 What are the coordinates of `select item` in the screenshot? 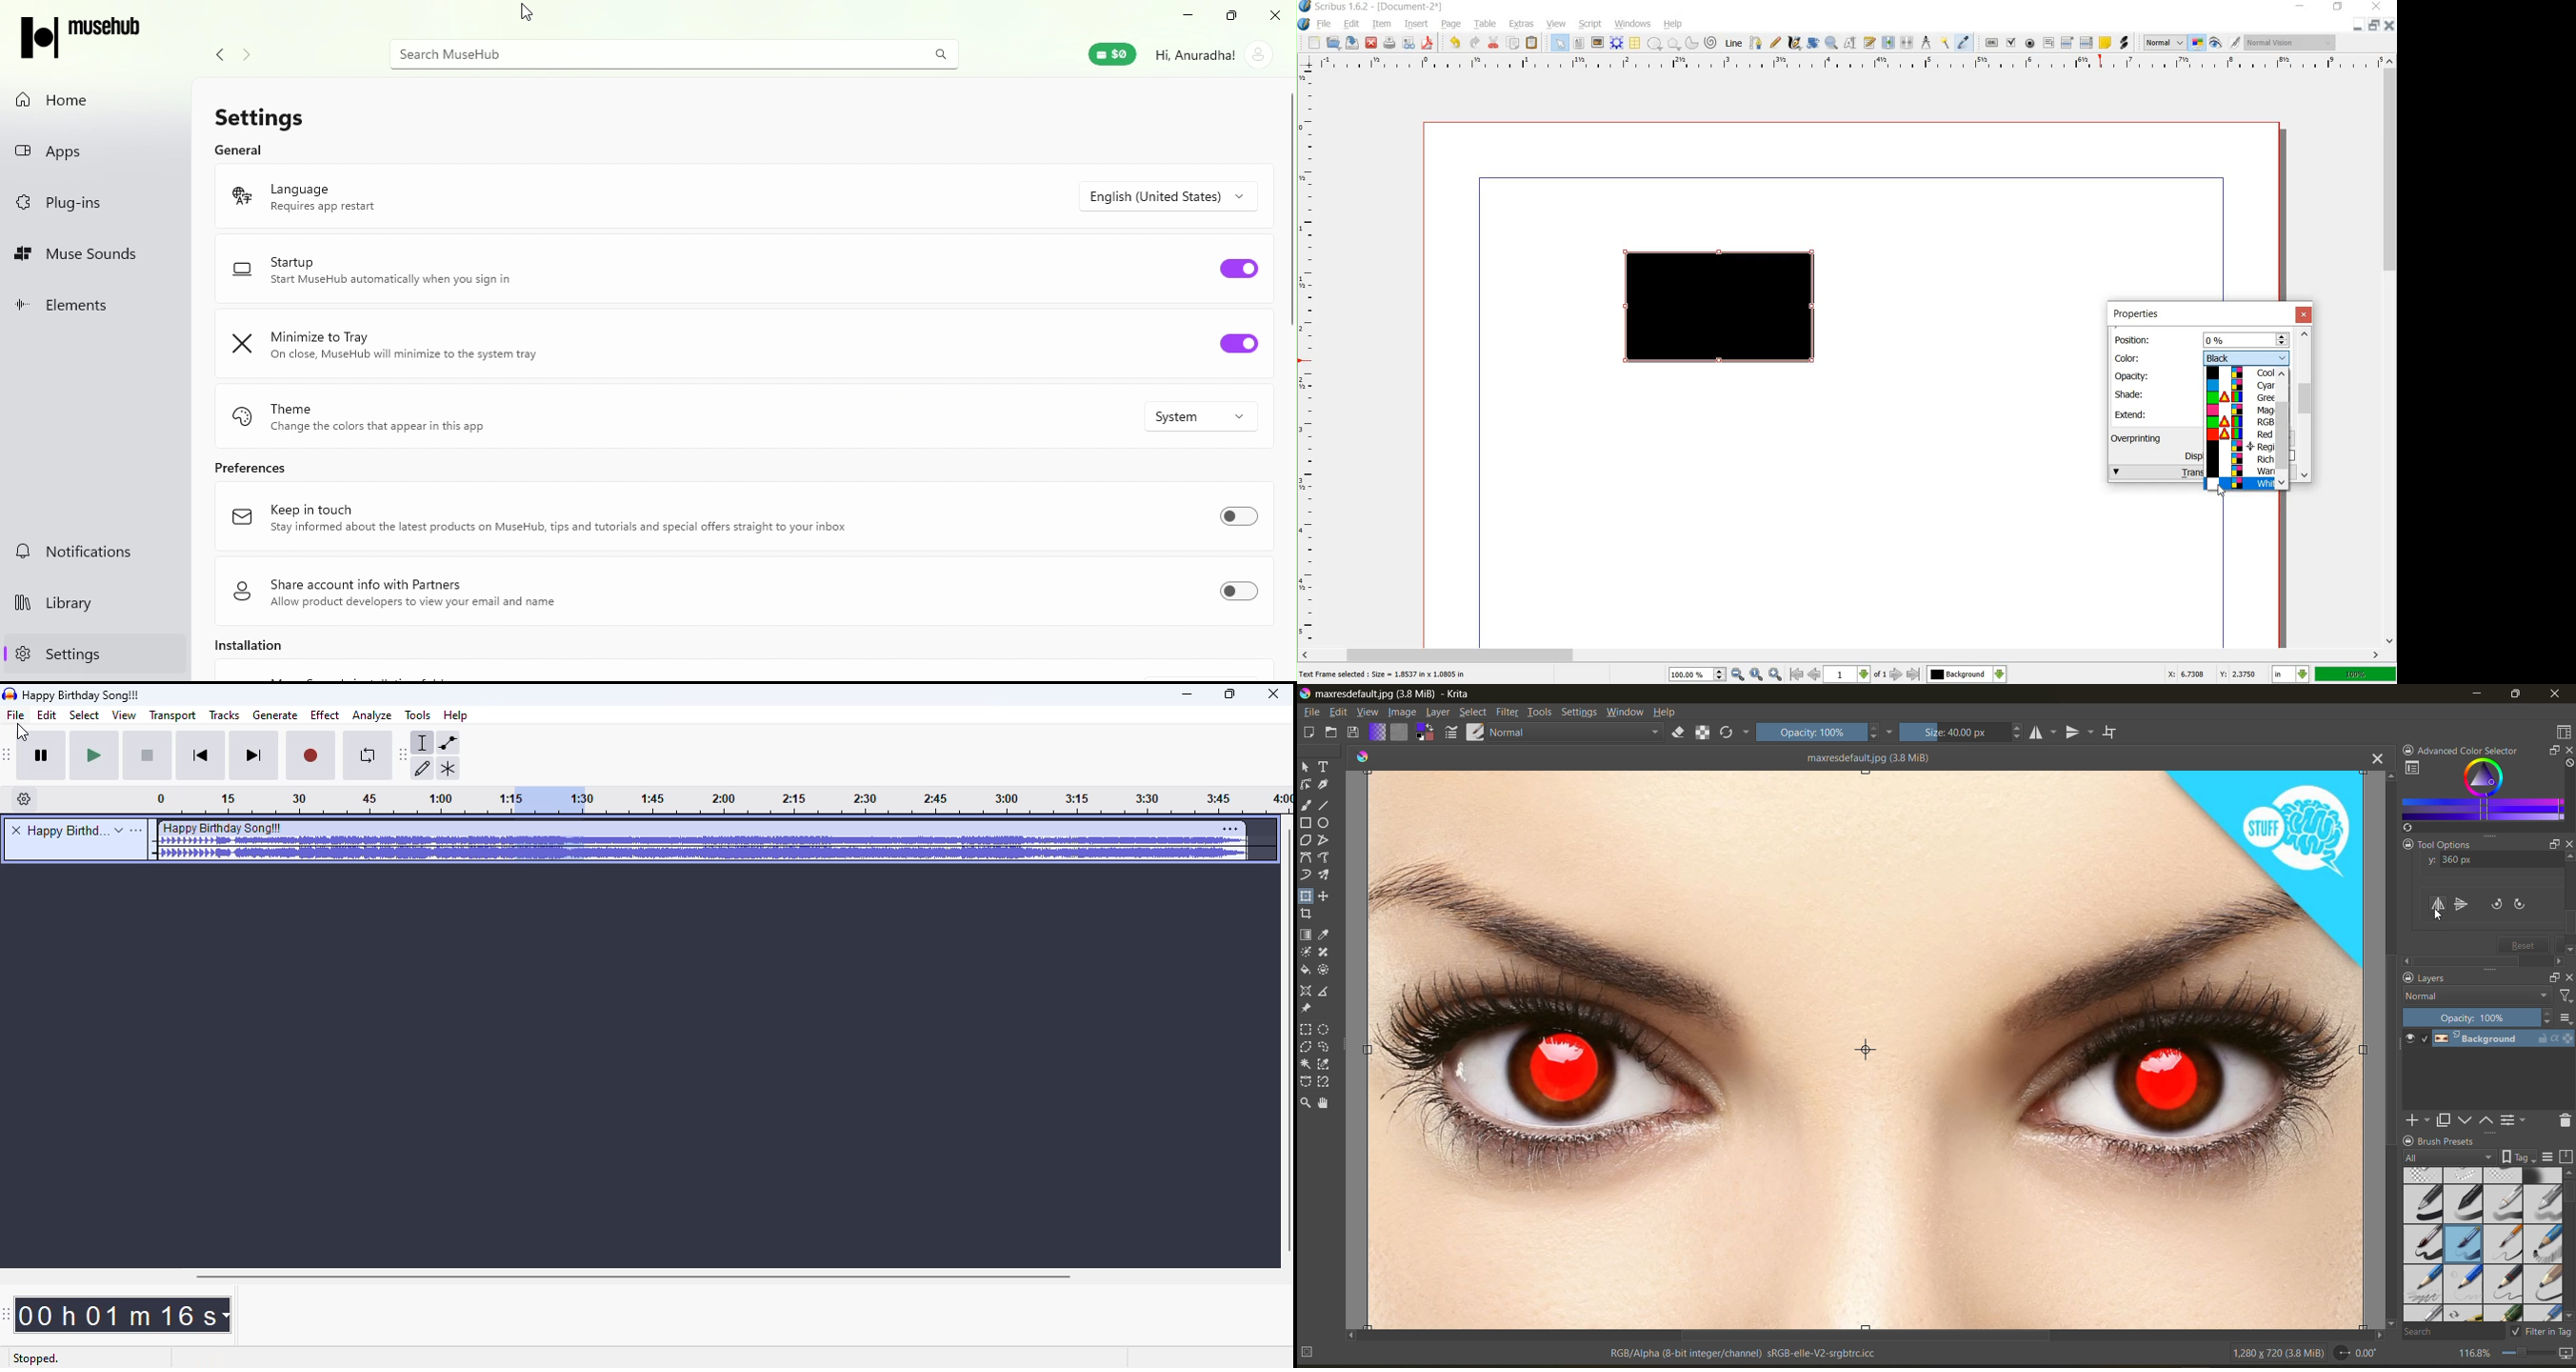 It's located at (1560, 43).